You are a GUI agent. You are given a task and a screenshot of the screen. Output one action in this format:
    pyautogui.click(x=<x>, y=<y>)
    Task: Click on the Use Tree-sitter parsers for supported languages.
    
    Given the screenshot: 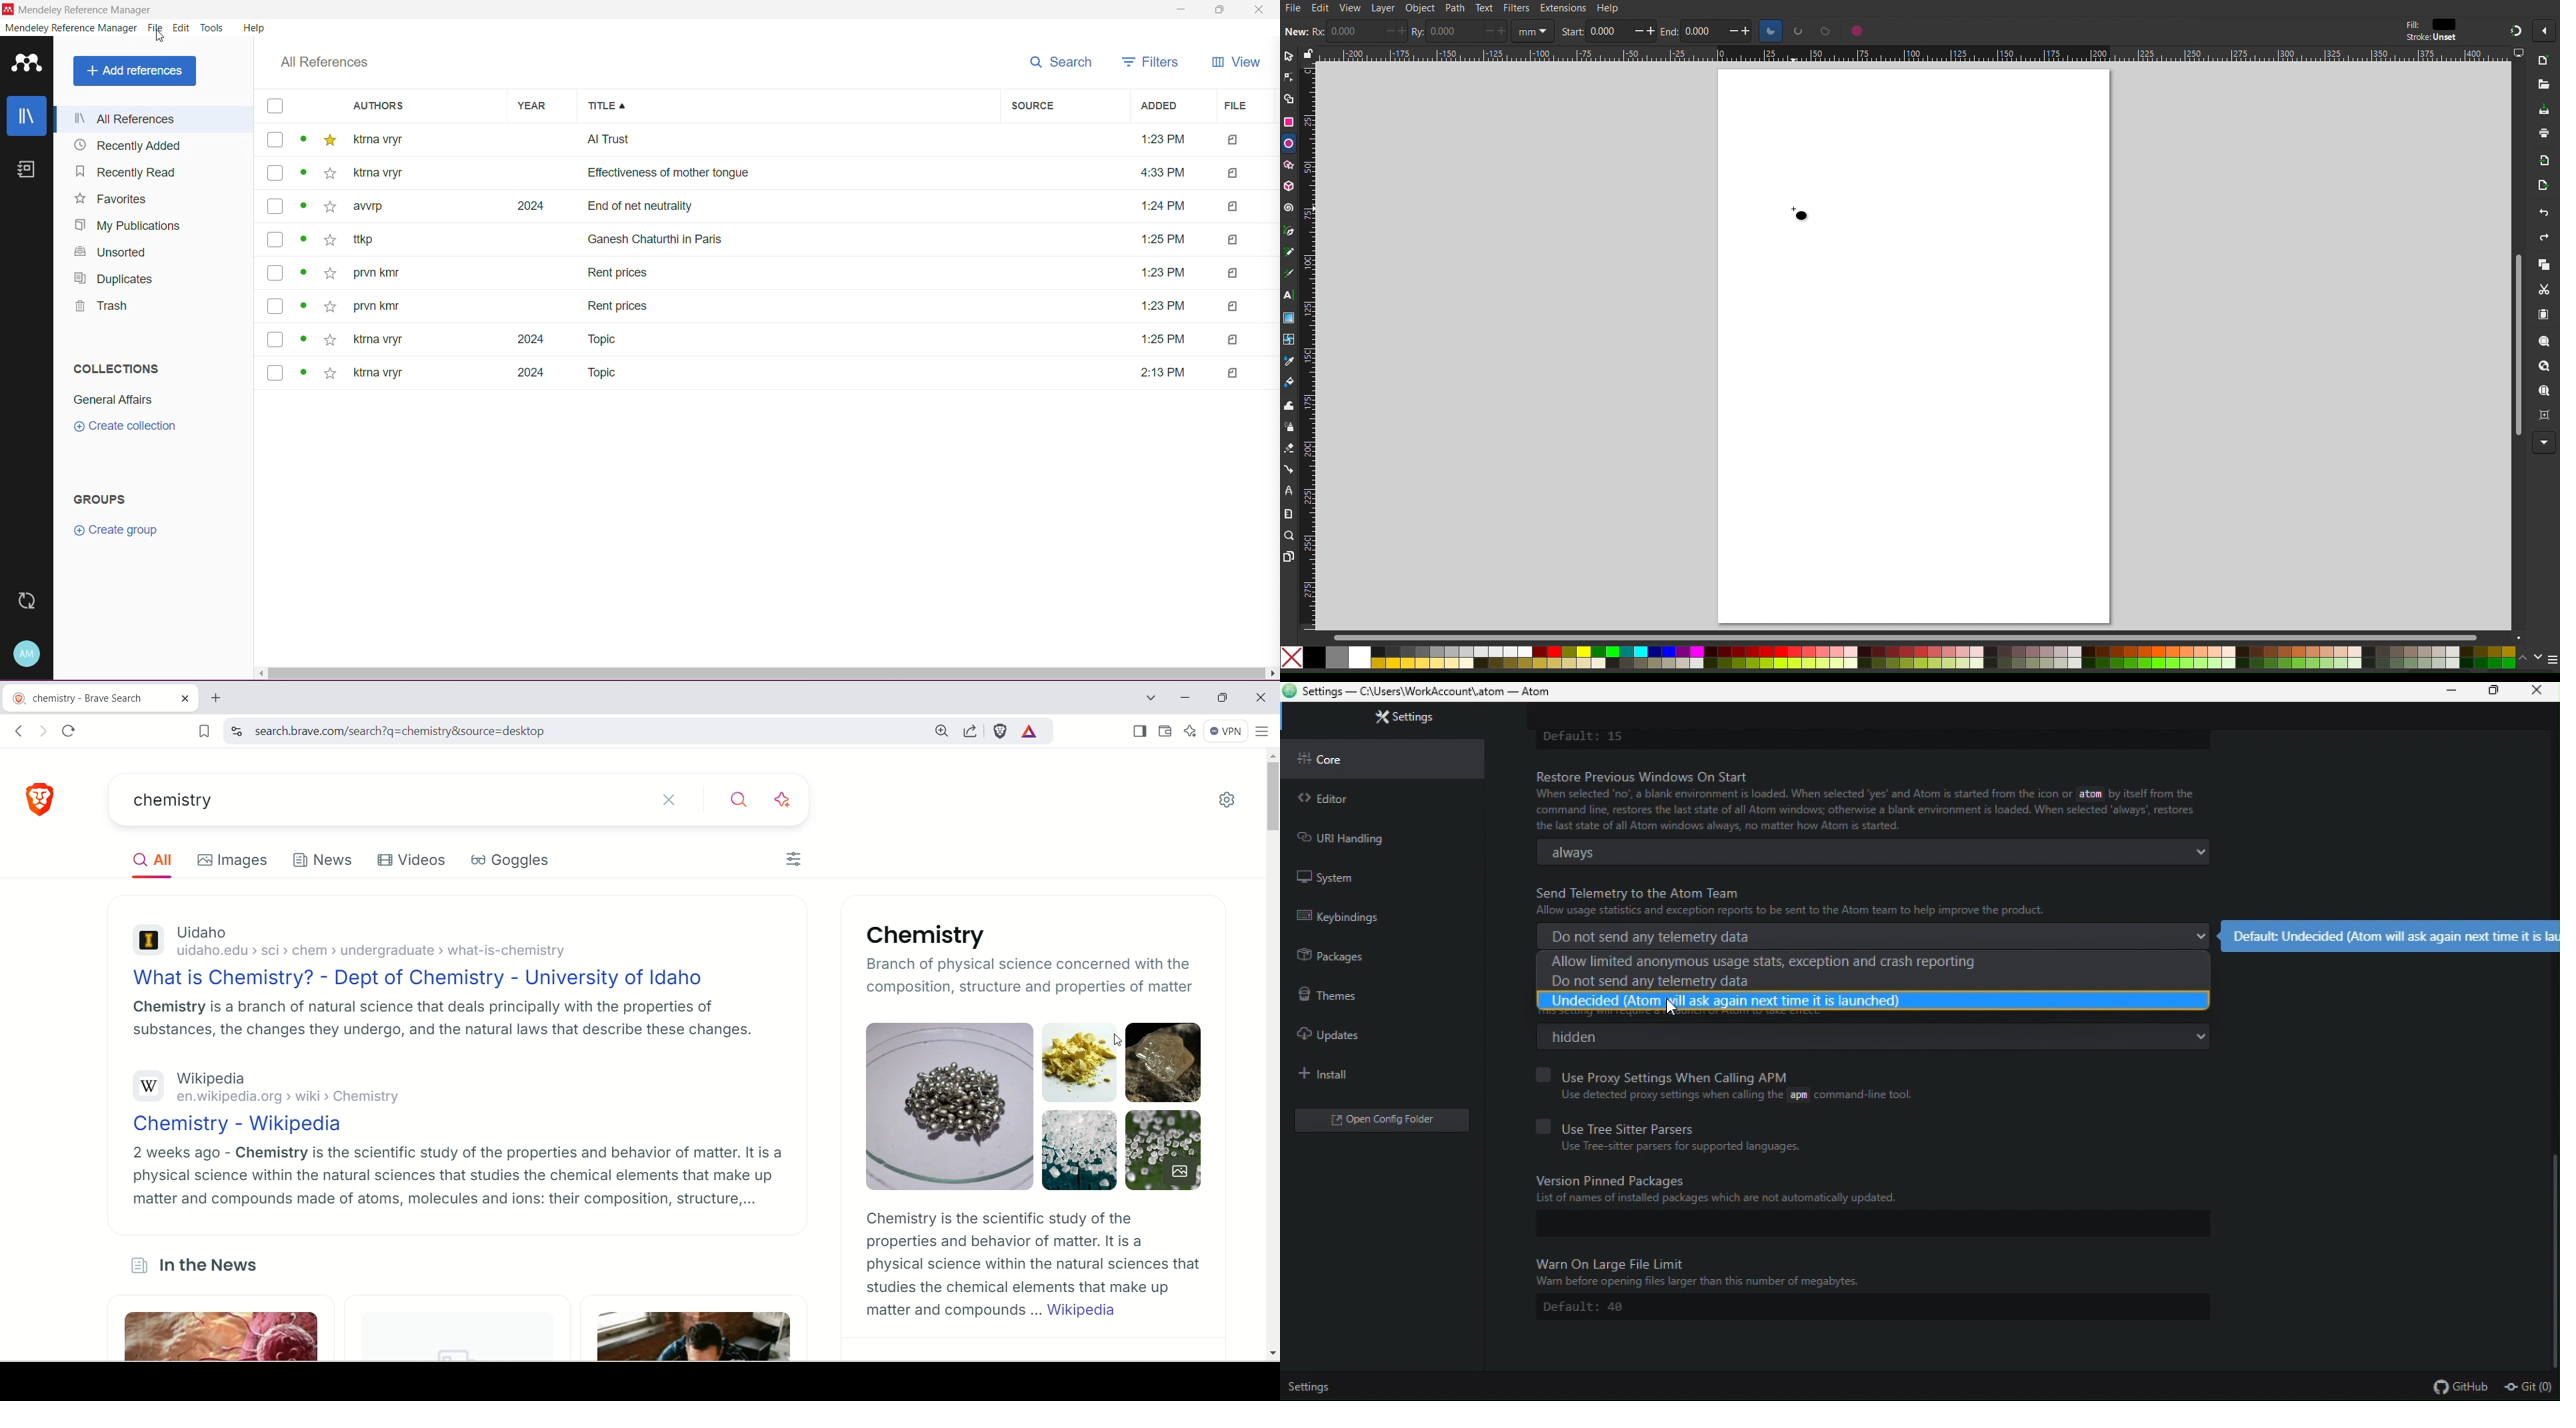 What is the action you would take?
    pyautogui.click(x=1684, y=1147)
    